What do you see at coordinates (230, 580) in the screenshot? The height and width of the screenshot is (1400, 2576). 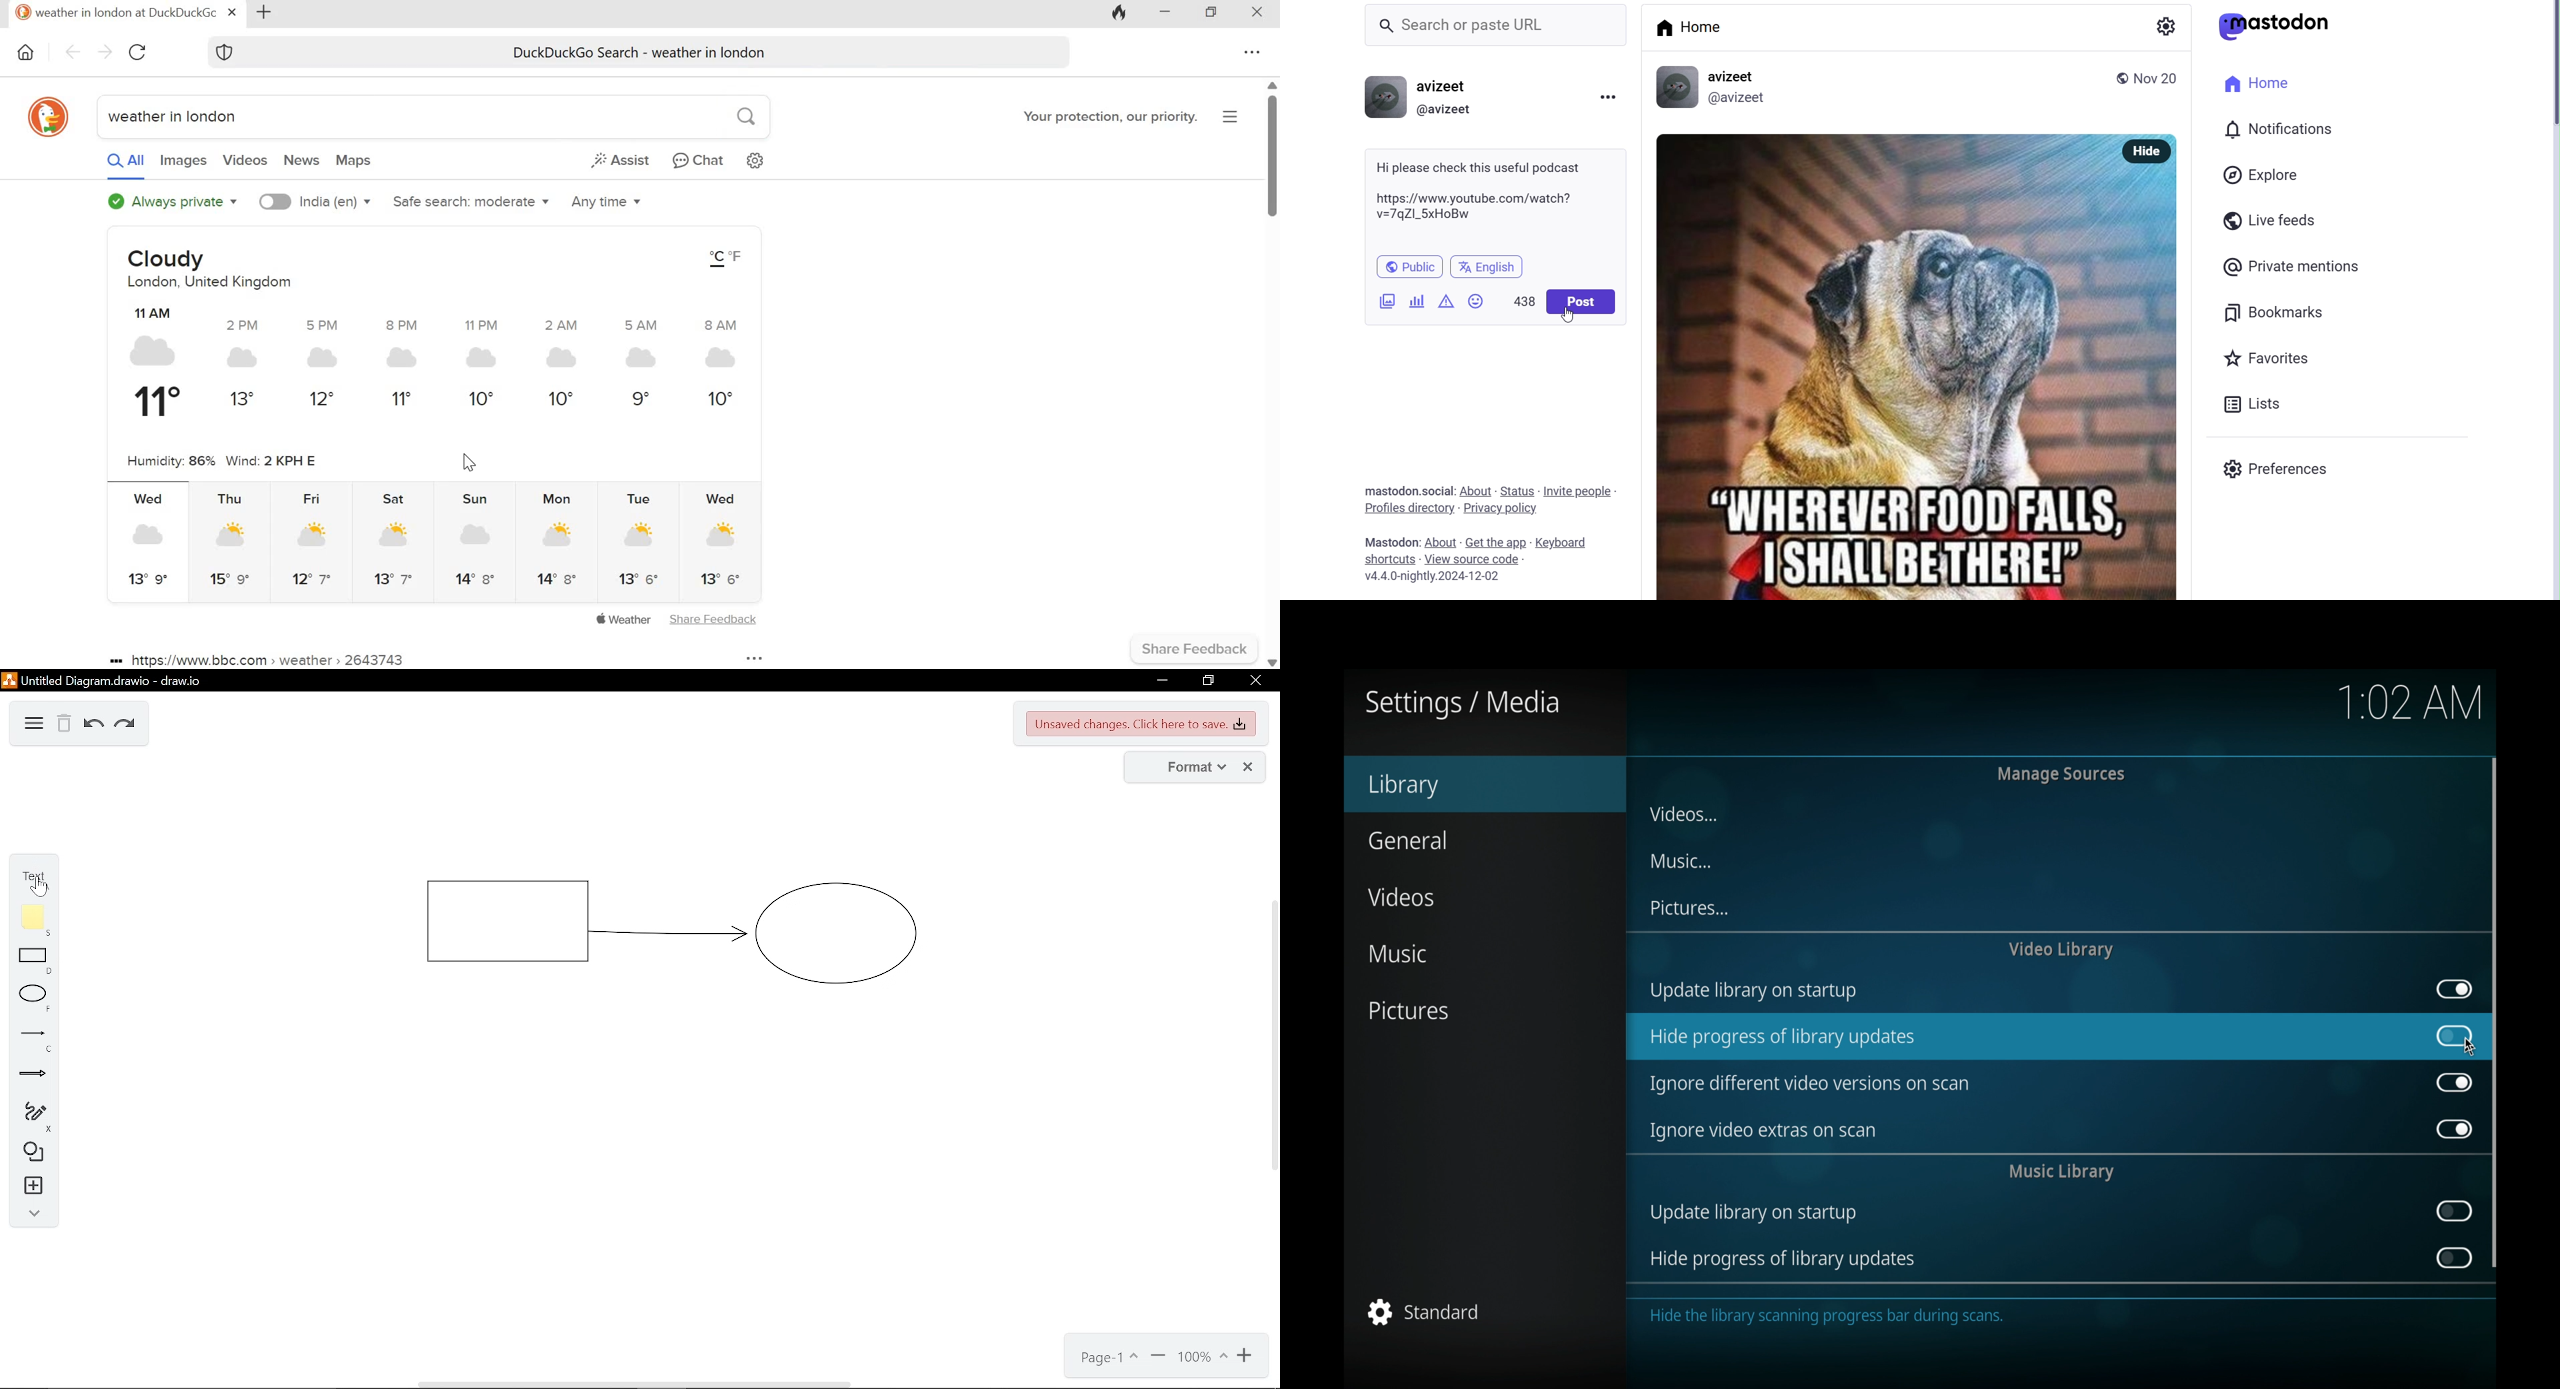 I see `15° 9°` at bounding box center [230, 580].